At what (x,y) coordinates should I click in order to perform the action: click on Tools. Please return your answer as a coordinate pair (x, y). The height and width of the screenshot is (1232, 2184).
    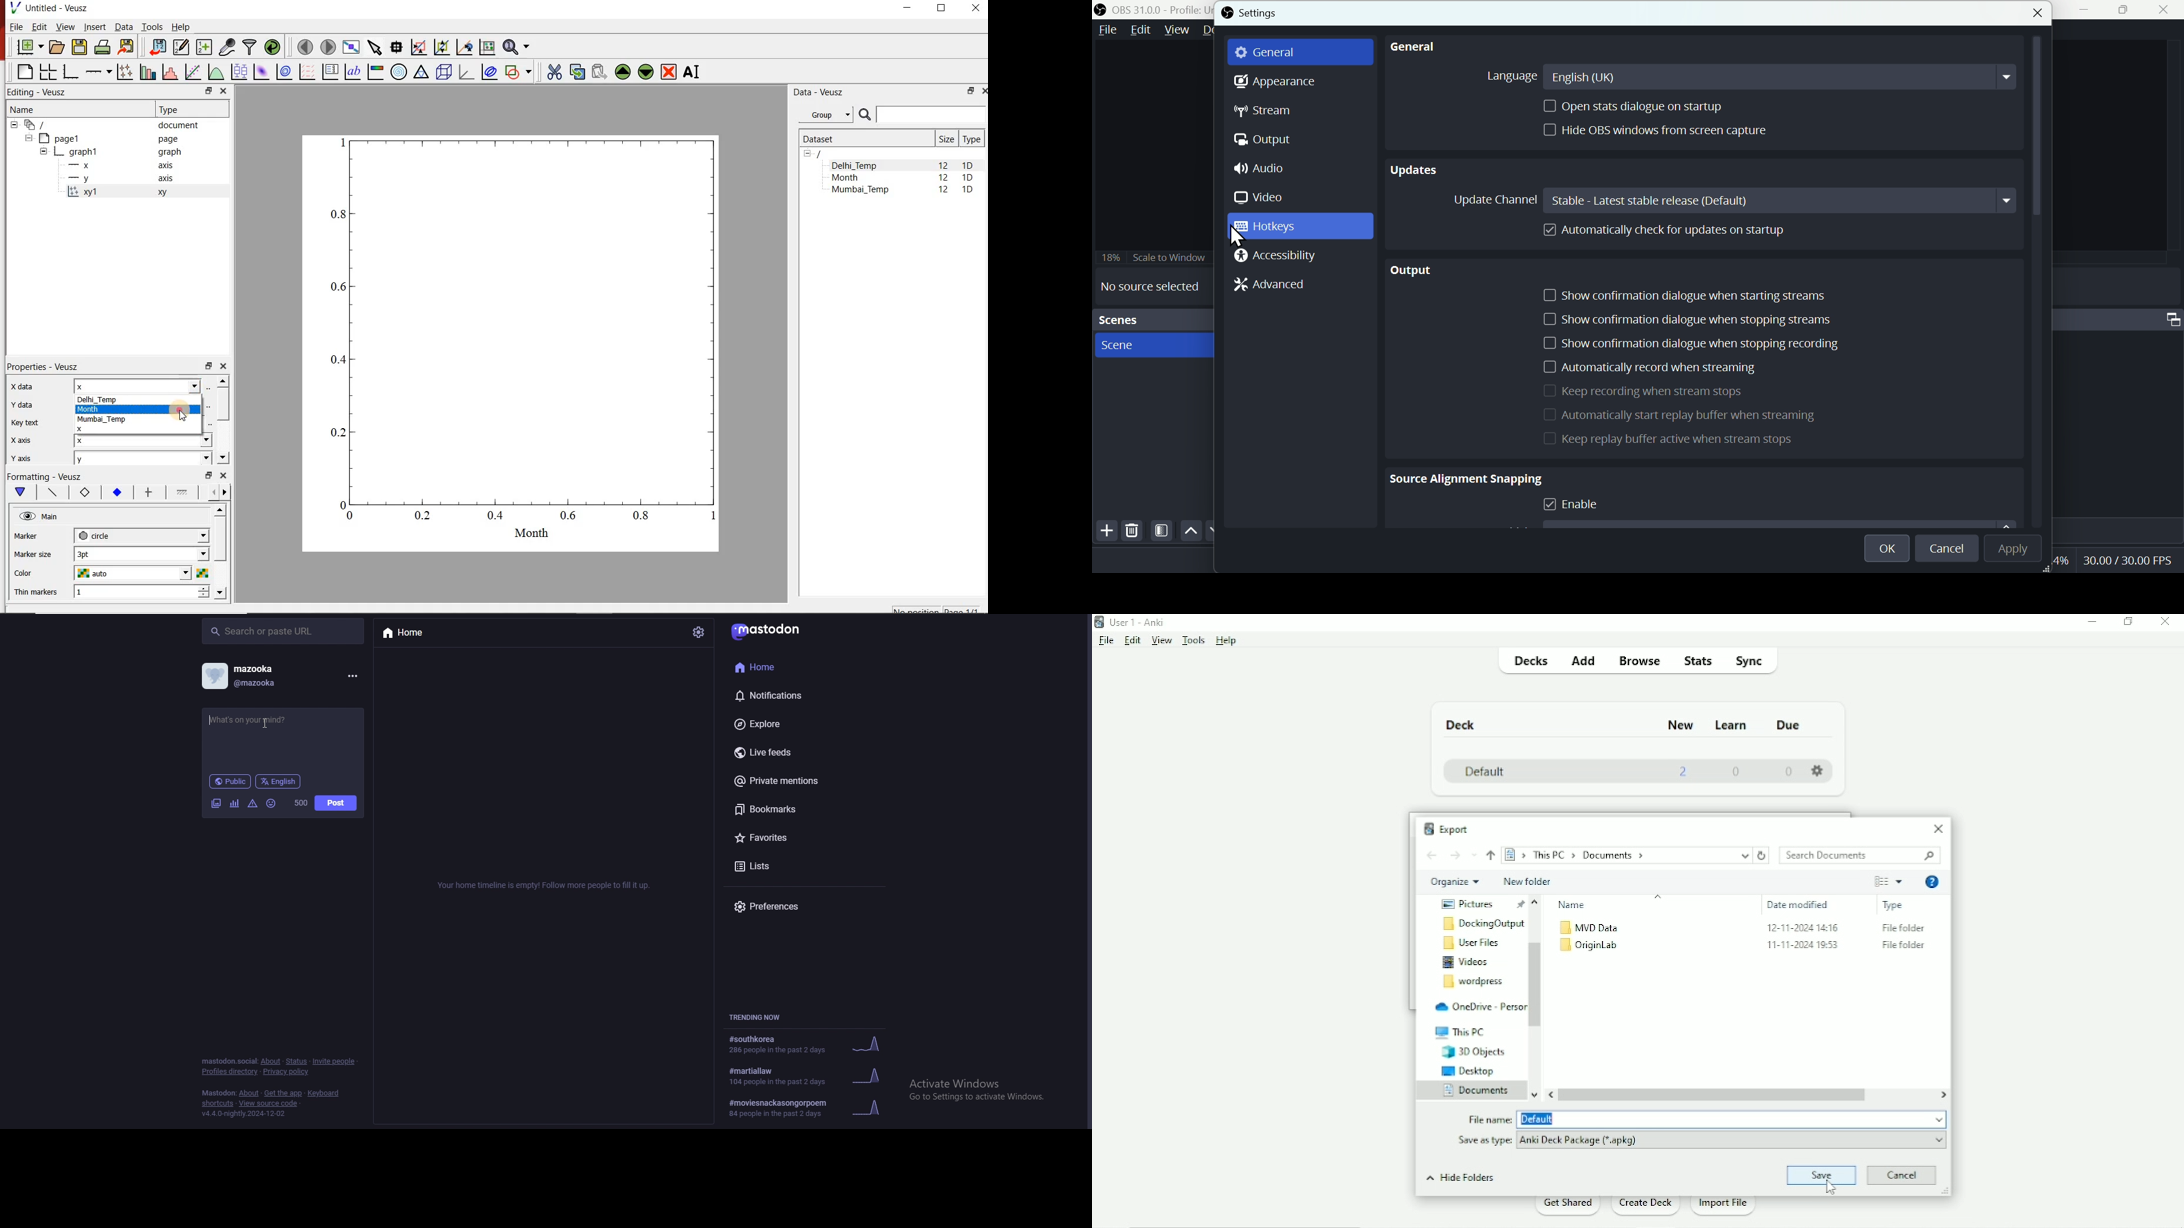
    Looking at the image, I should click on (1195, 640).